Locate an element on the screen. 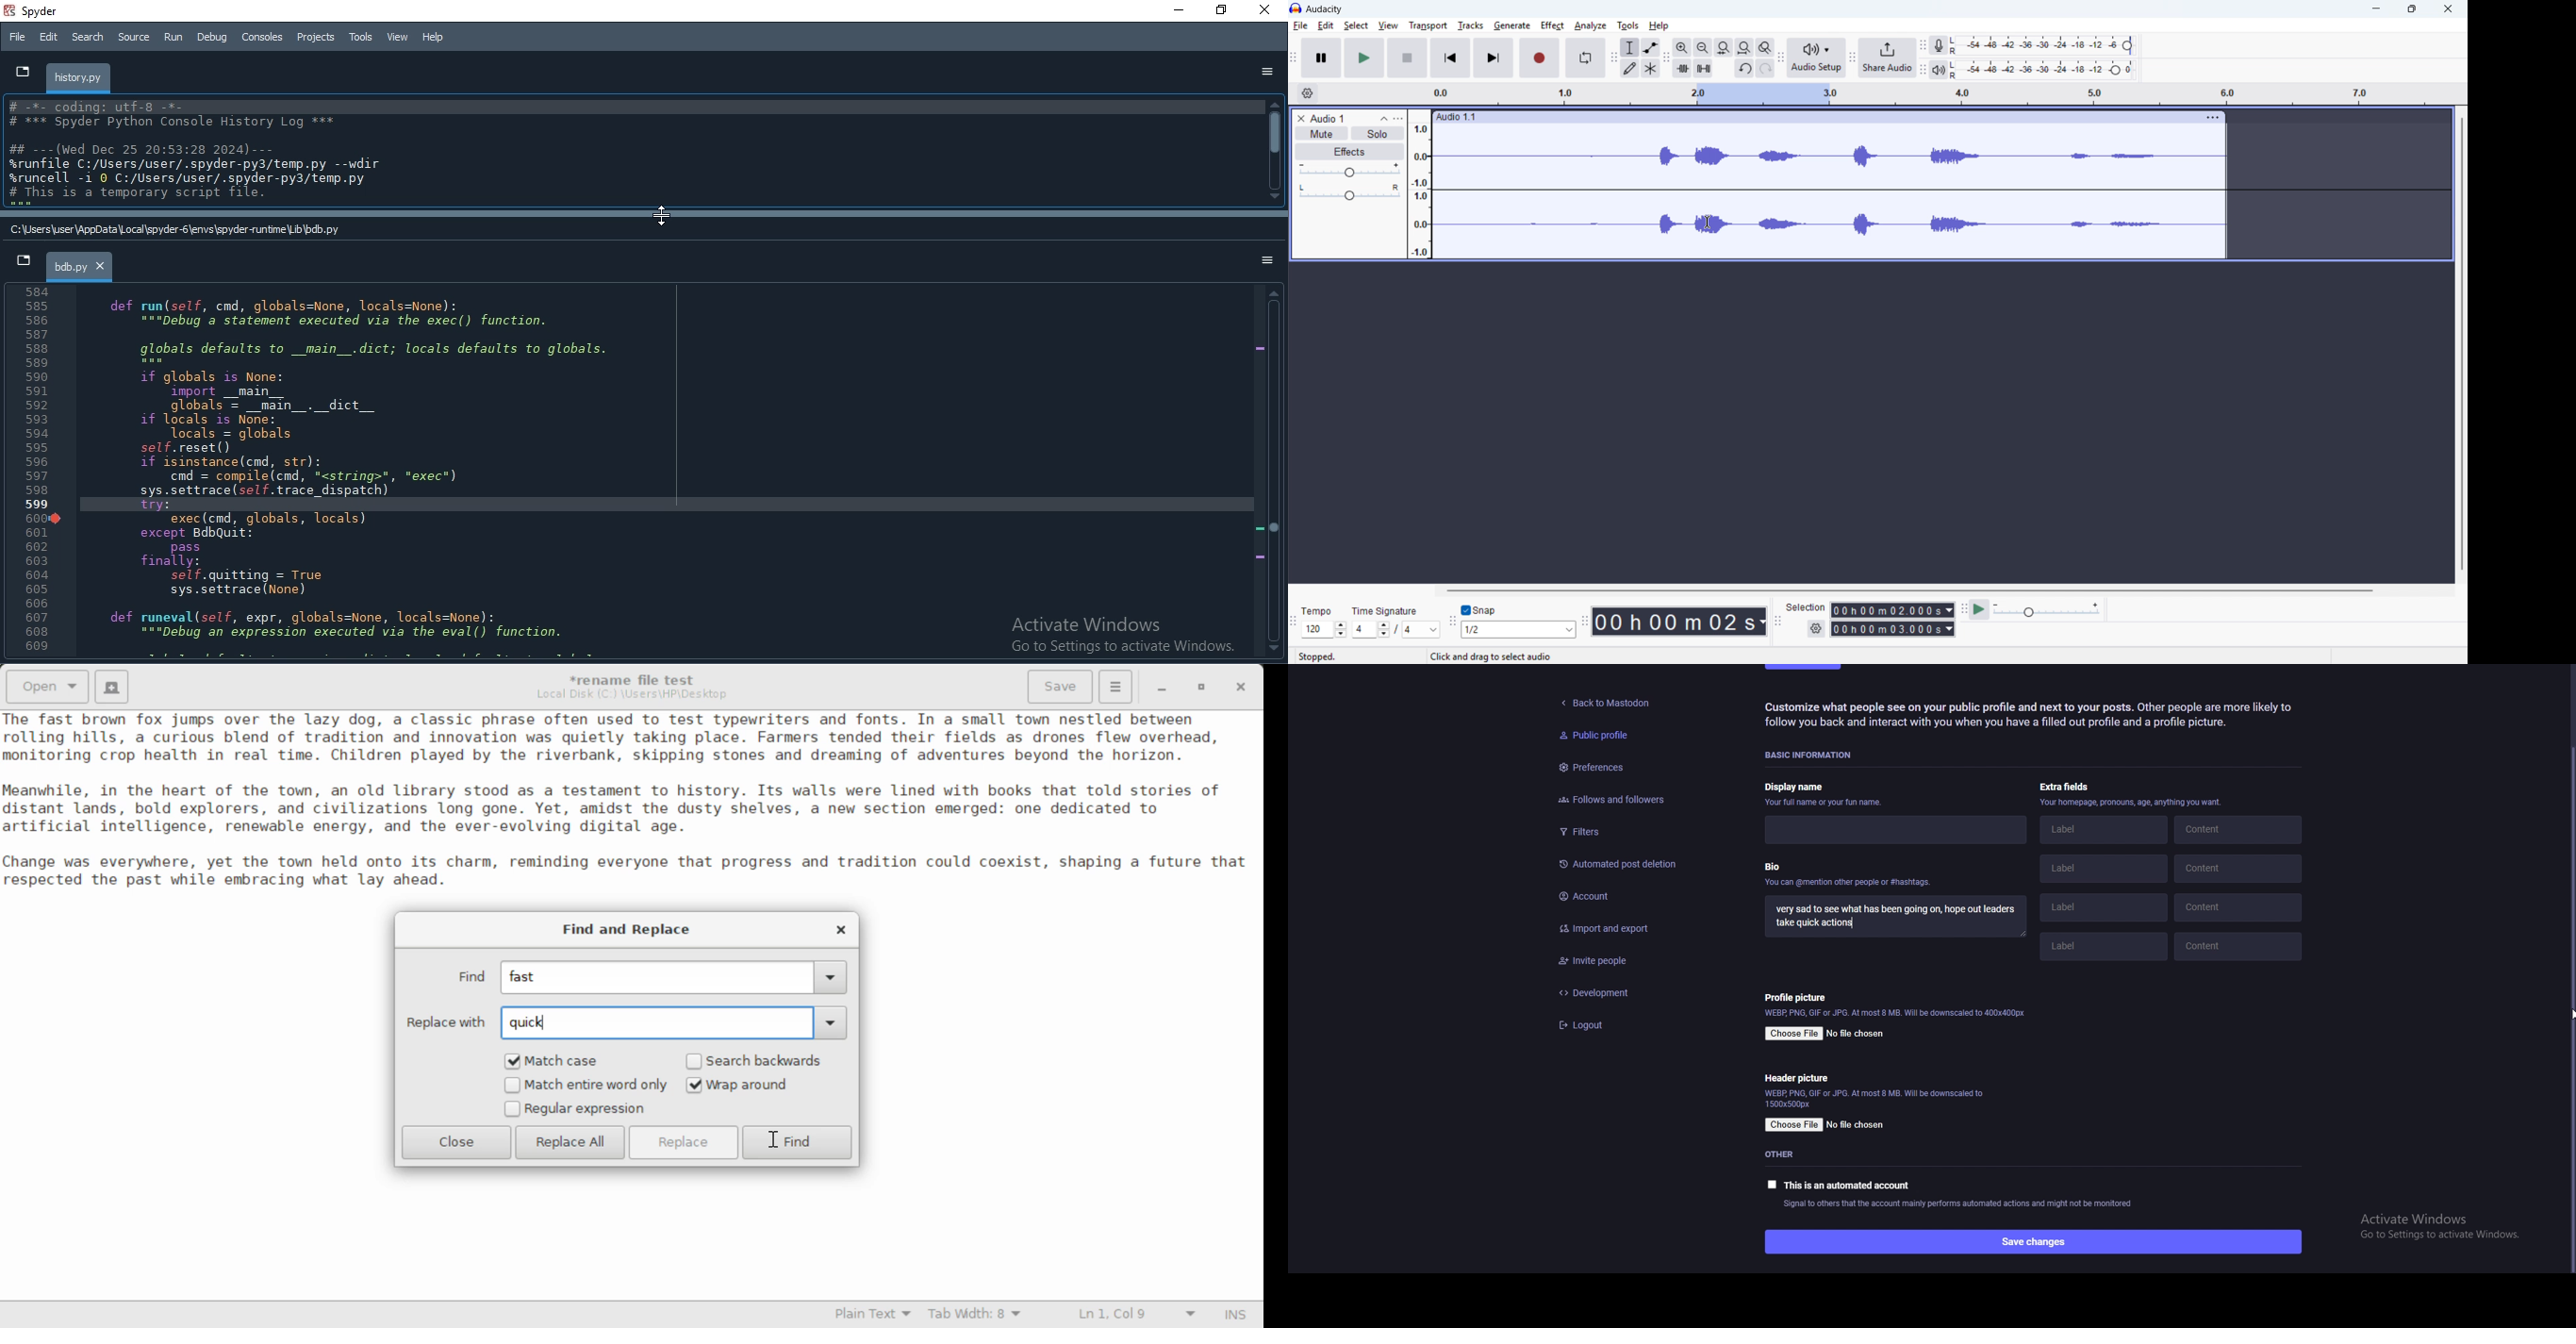 This screenshot has width=2576, height=1344. Collapse is located at coordinates (1384, 118).